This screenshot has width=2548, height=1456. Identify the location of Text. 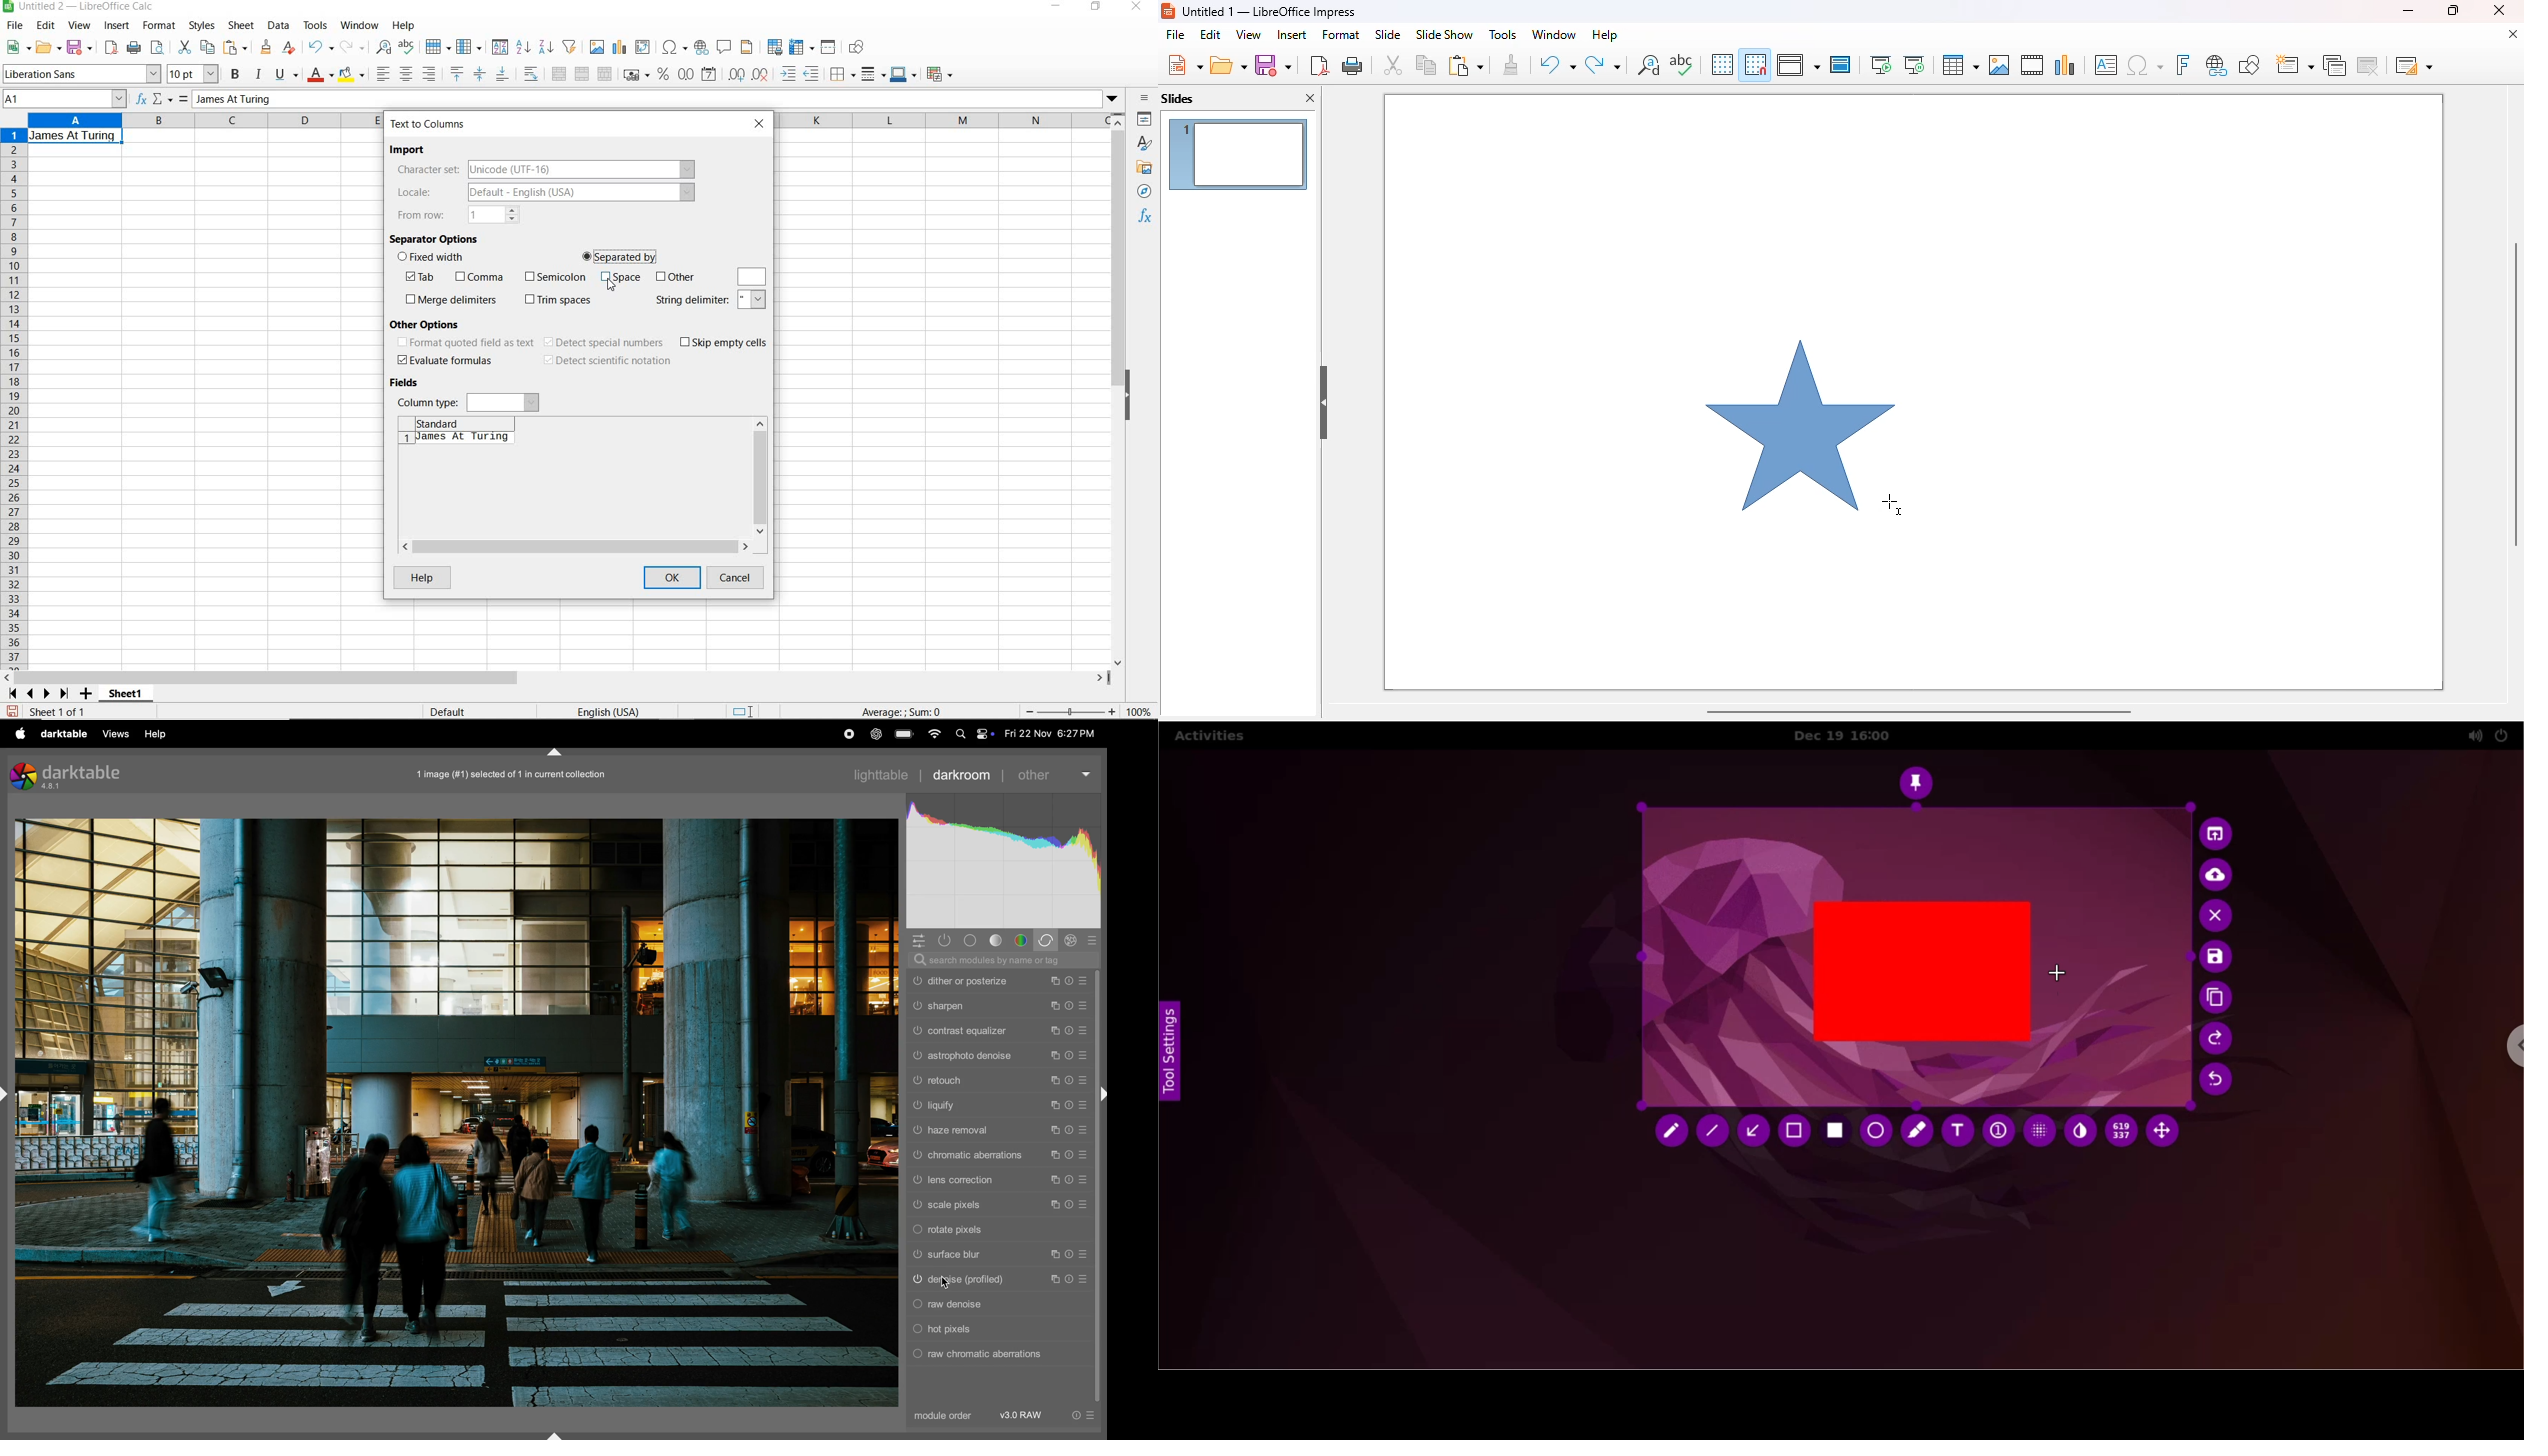
(73, 135).